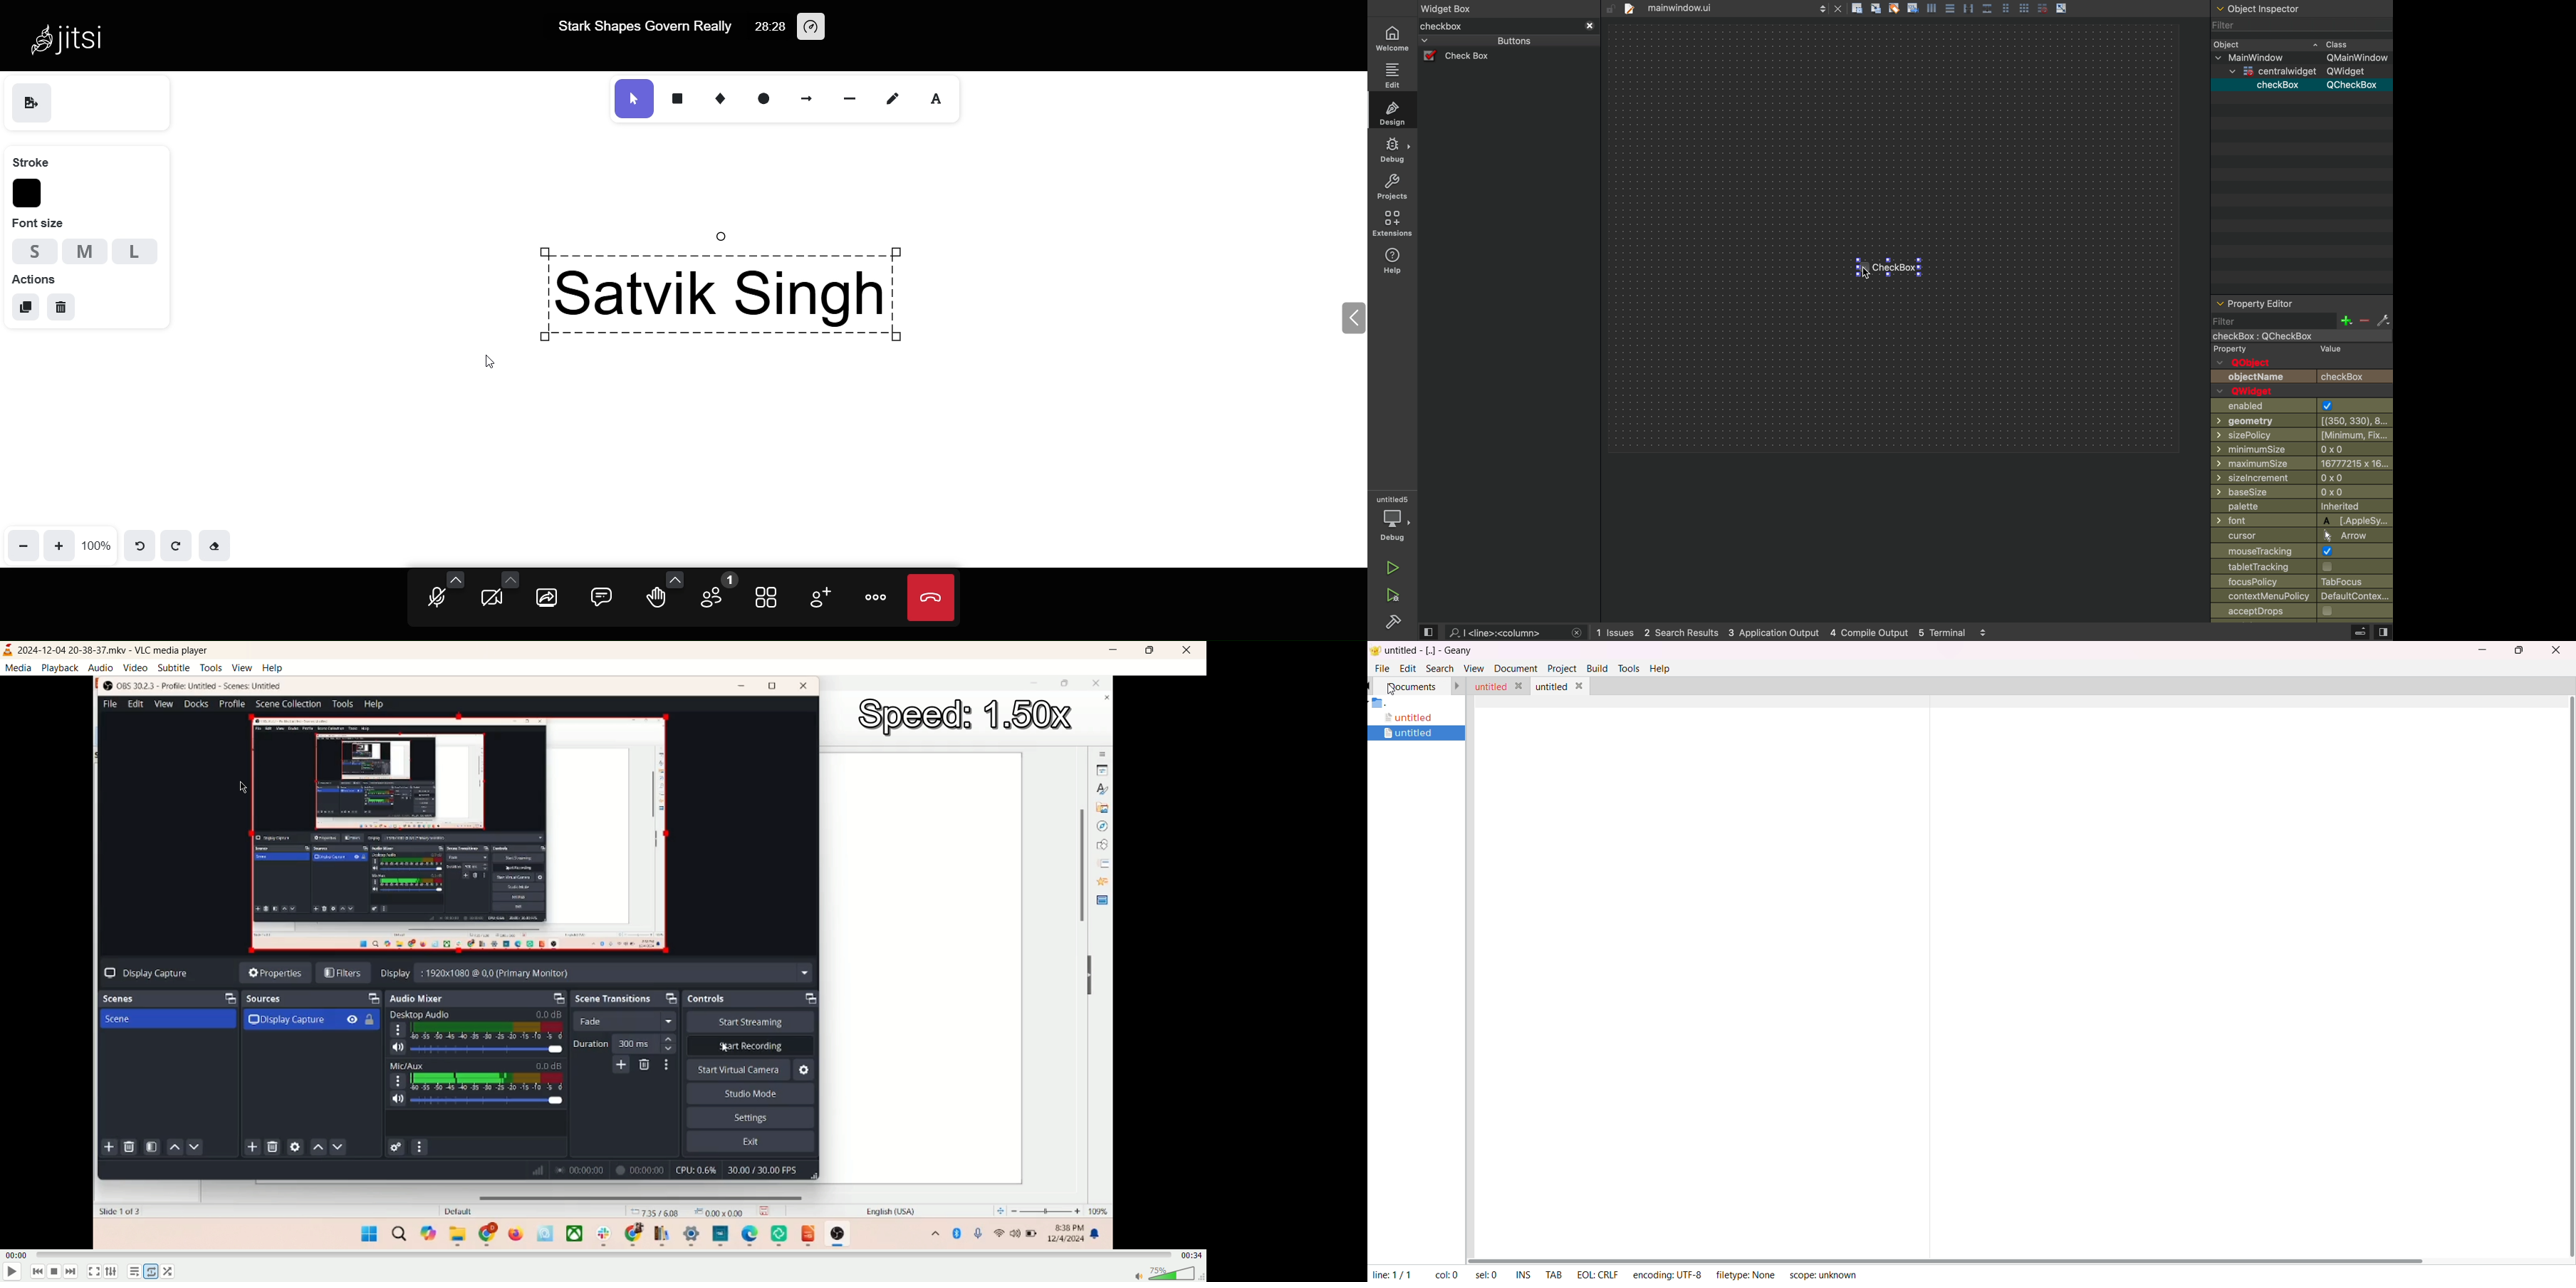 This screenshot has width=2576, height=1288. Describe the element at coordinates (61, 544) in the screenshot. I see `zoom in` at that location.